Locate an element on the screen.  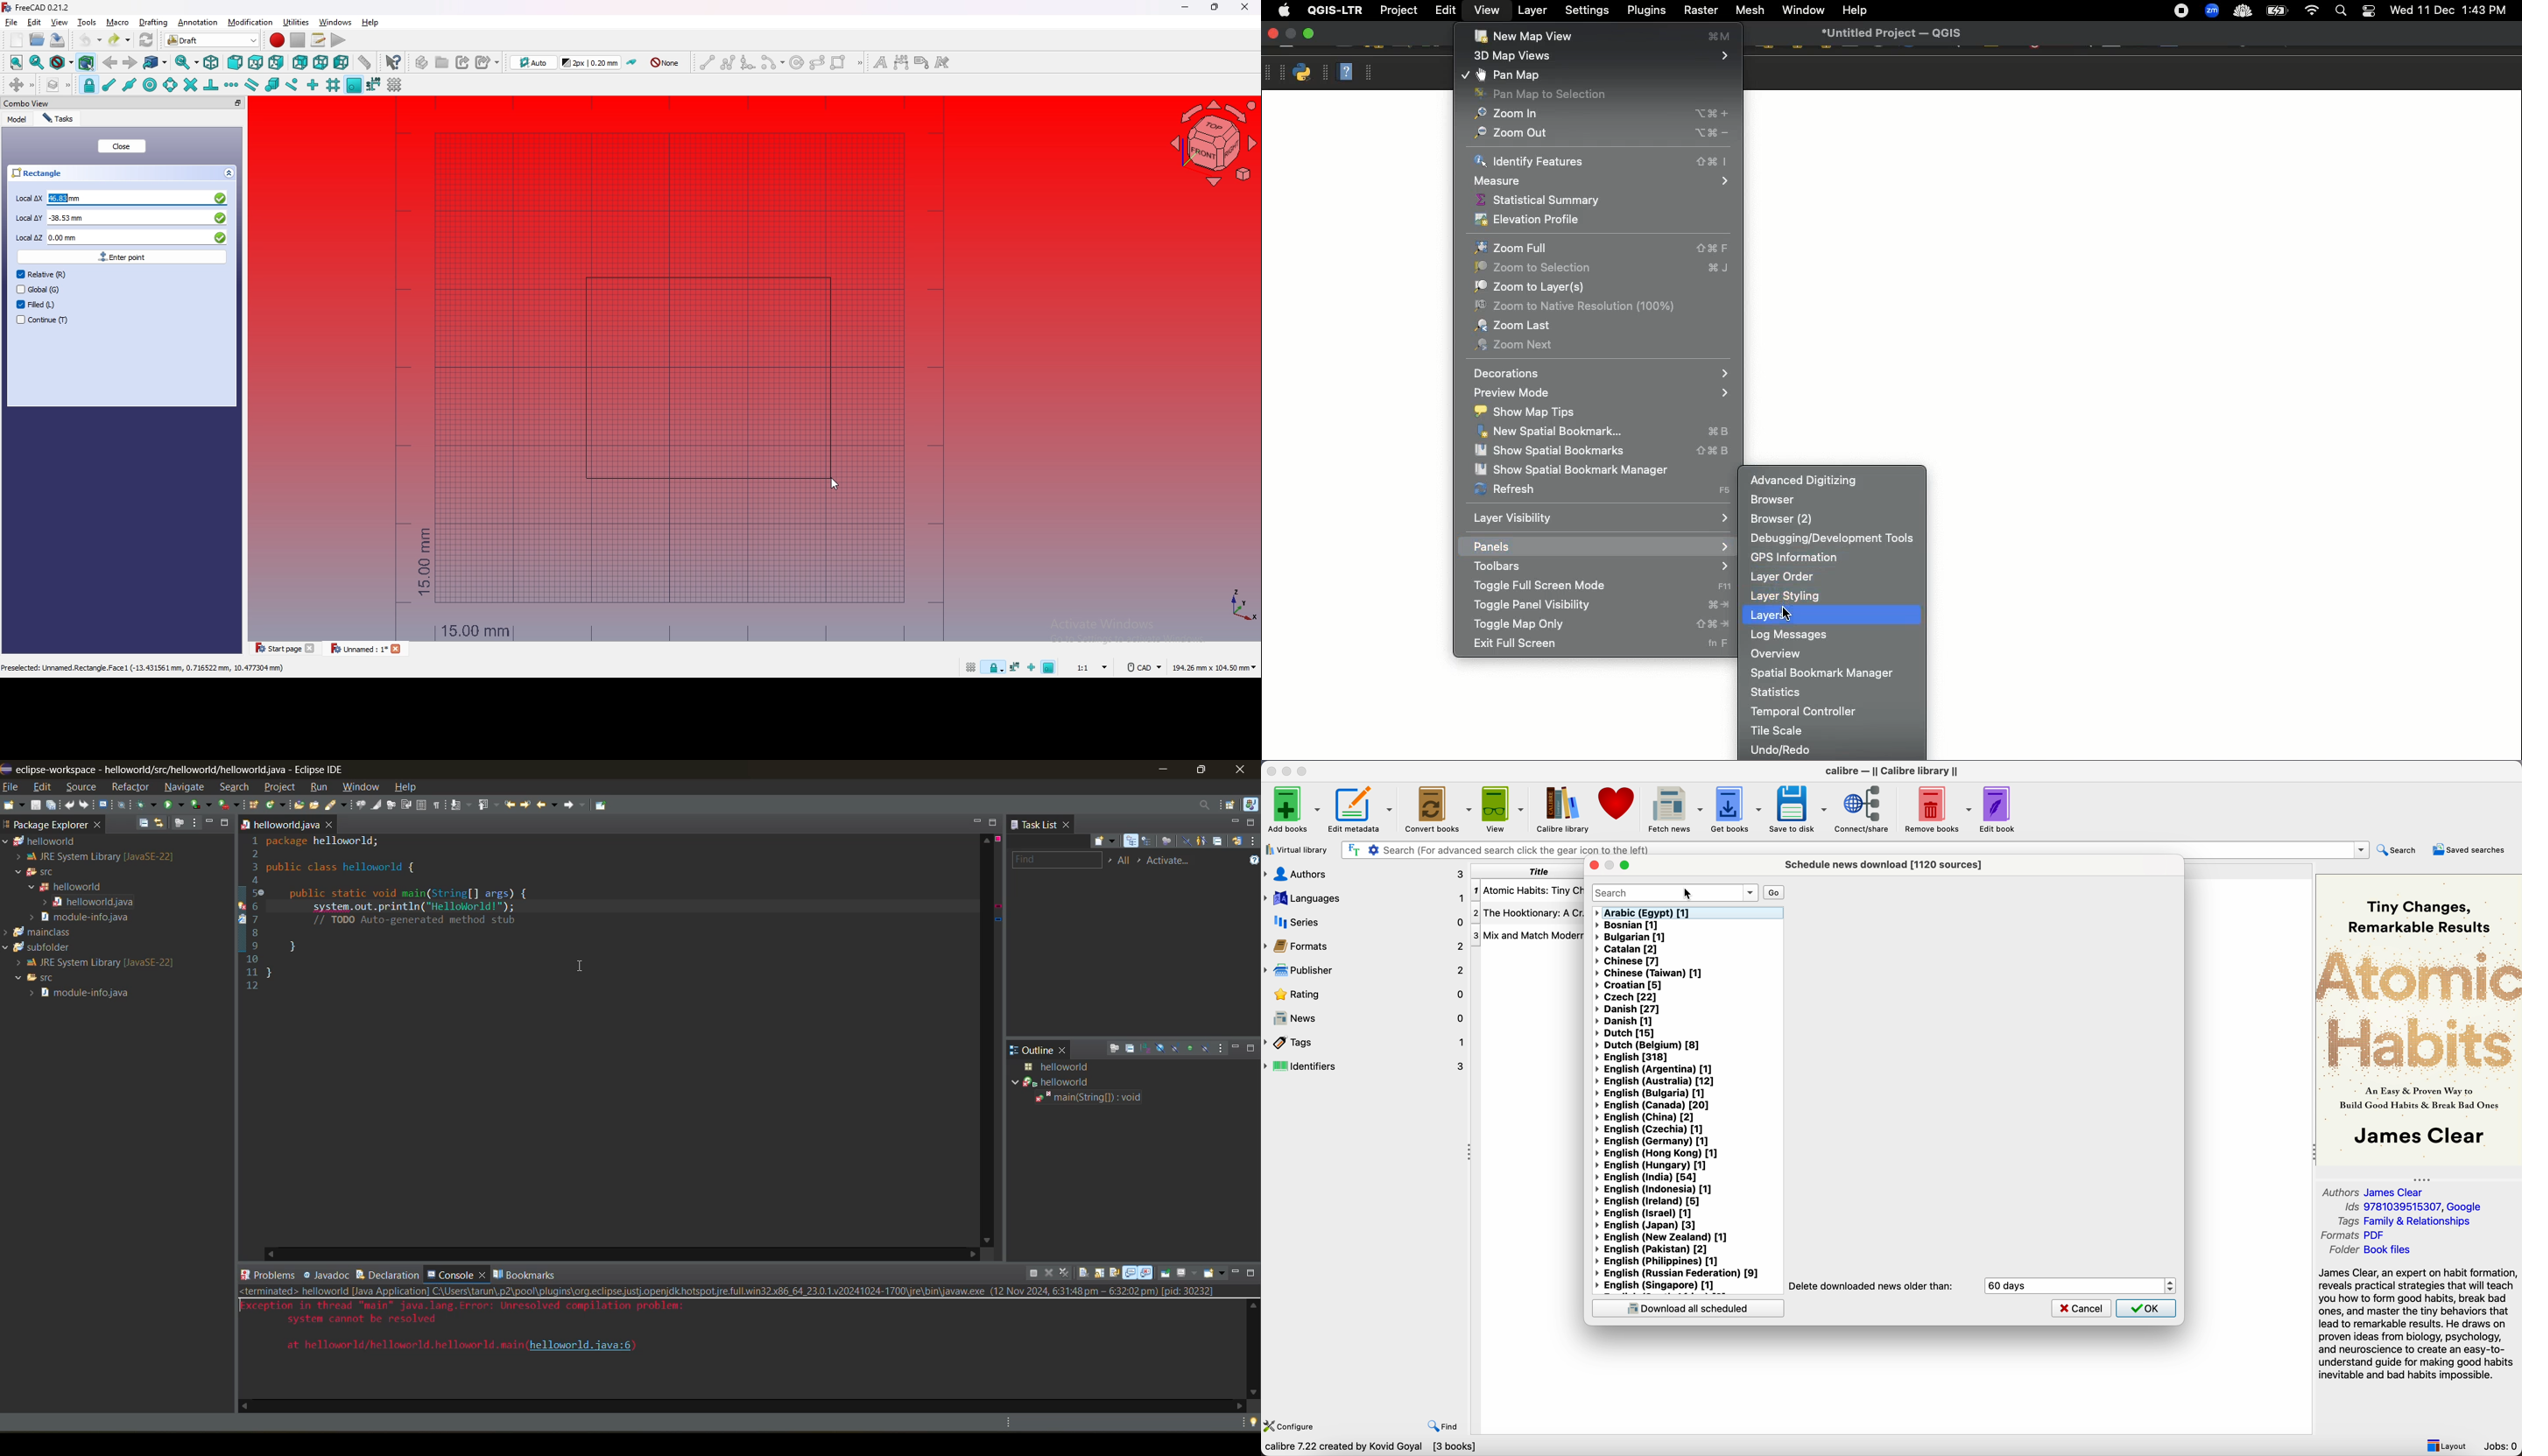
tags is located at coordinates (1365, 1043).